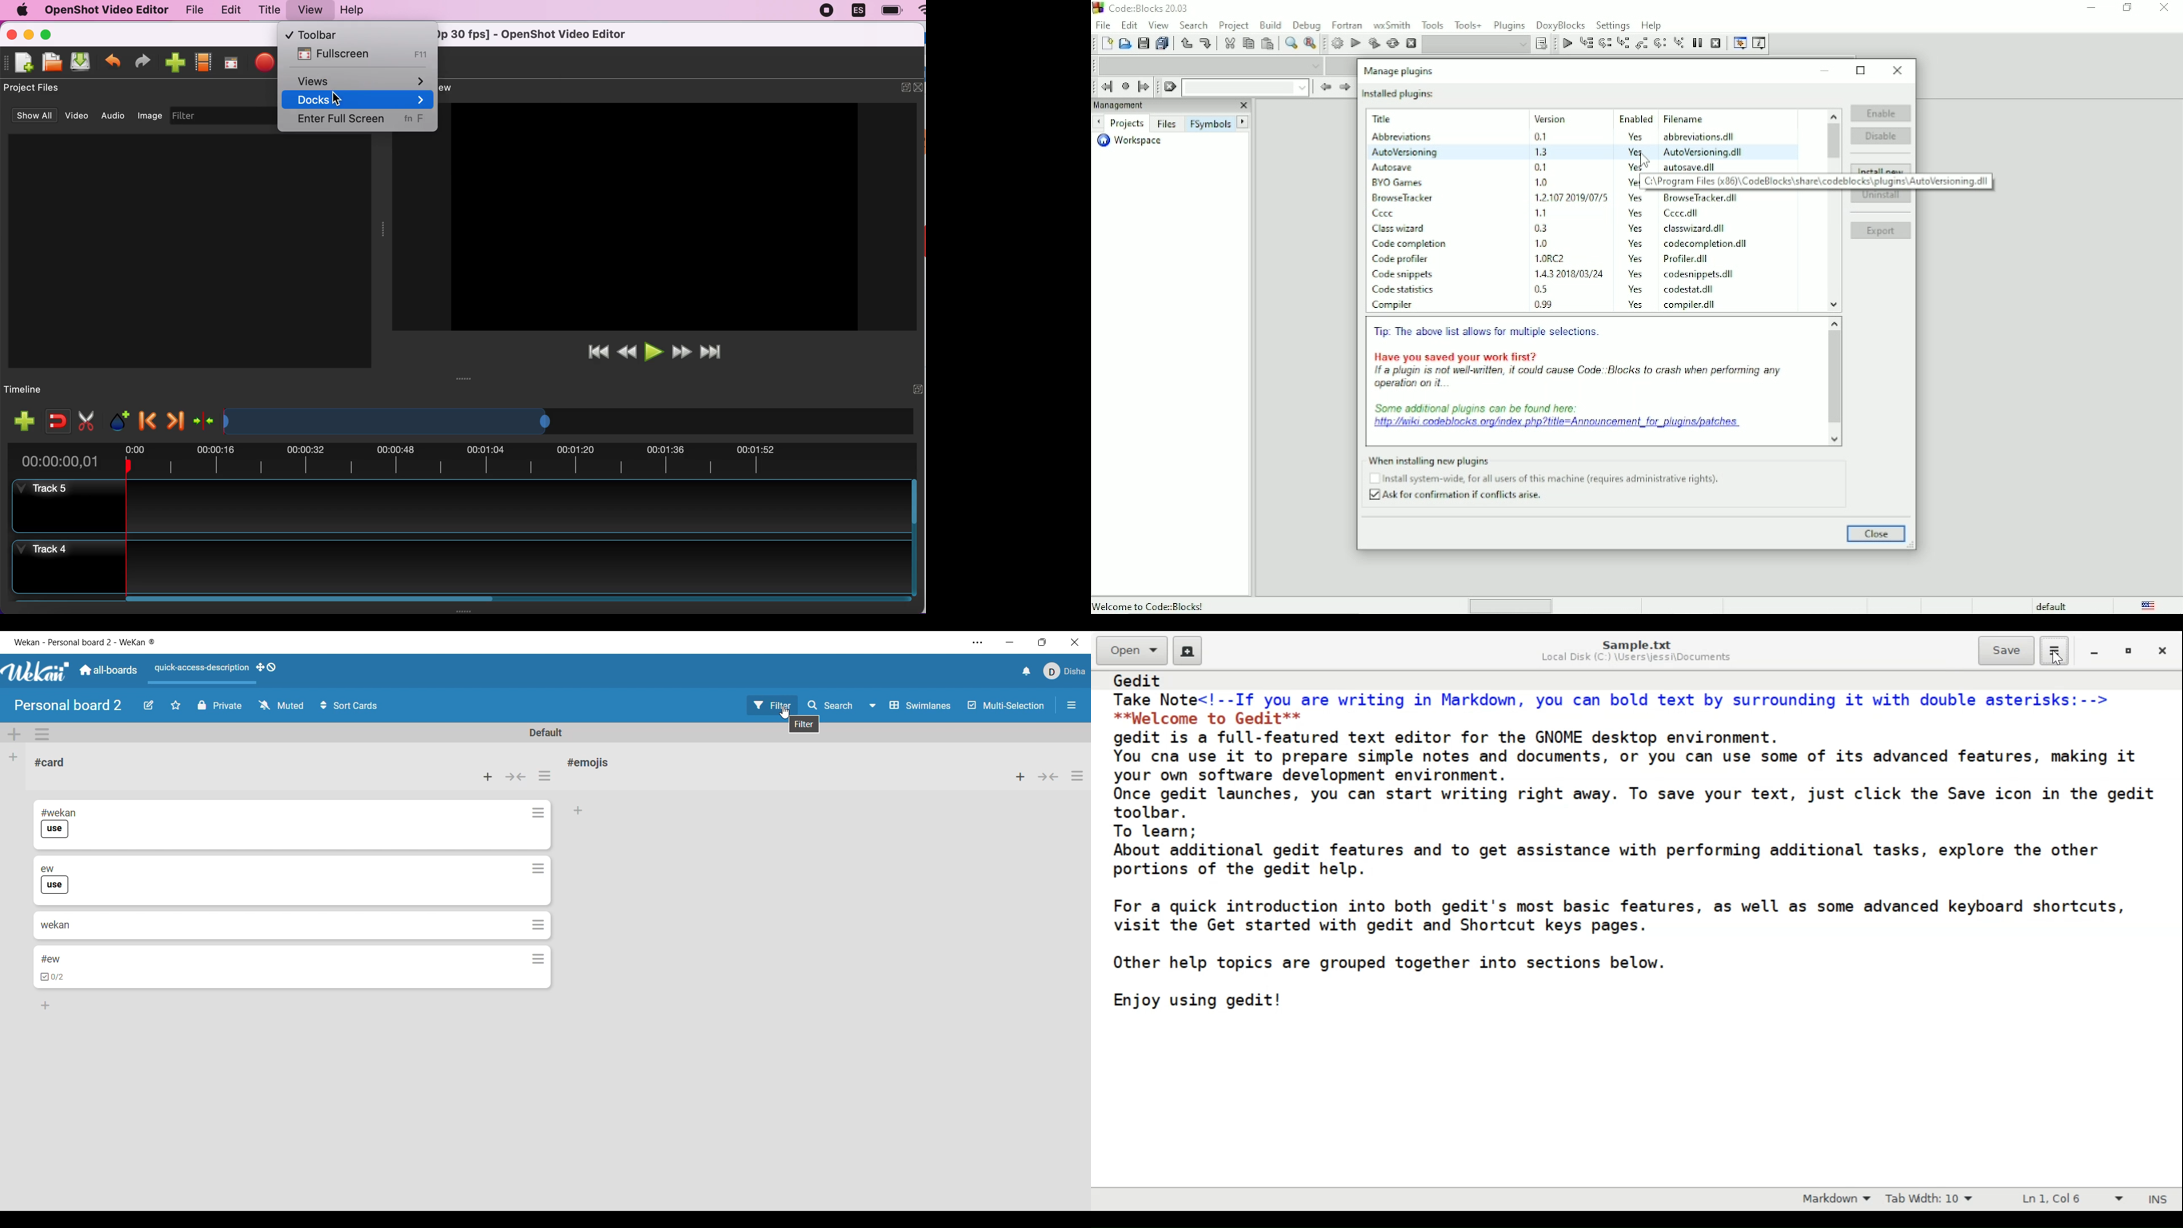 Image resolution: width=2184 pixels, height=1232 pixels. I want to click on center the timeline, so click(204, 419).